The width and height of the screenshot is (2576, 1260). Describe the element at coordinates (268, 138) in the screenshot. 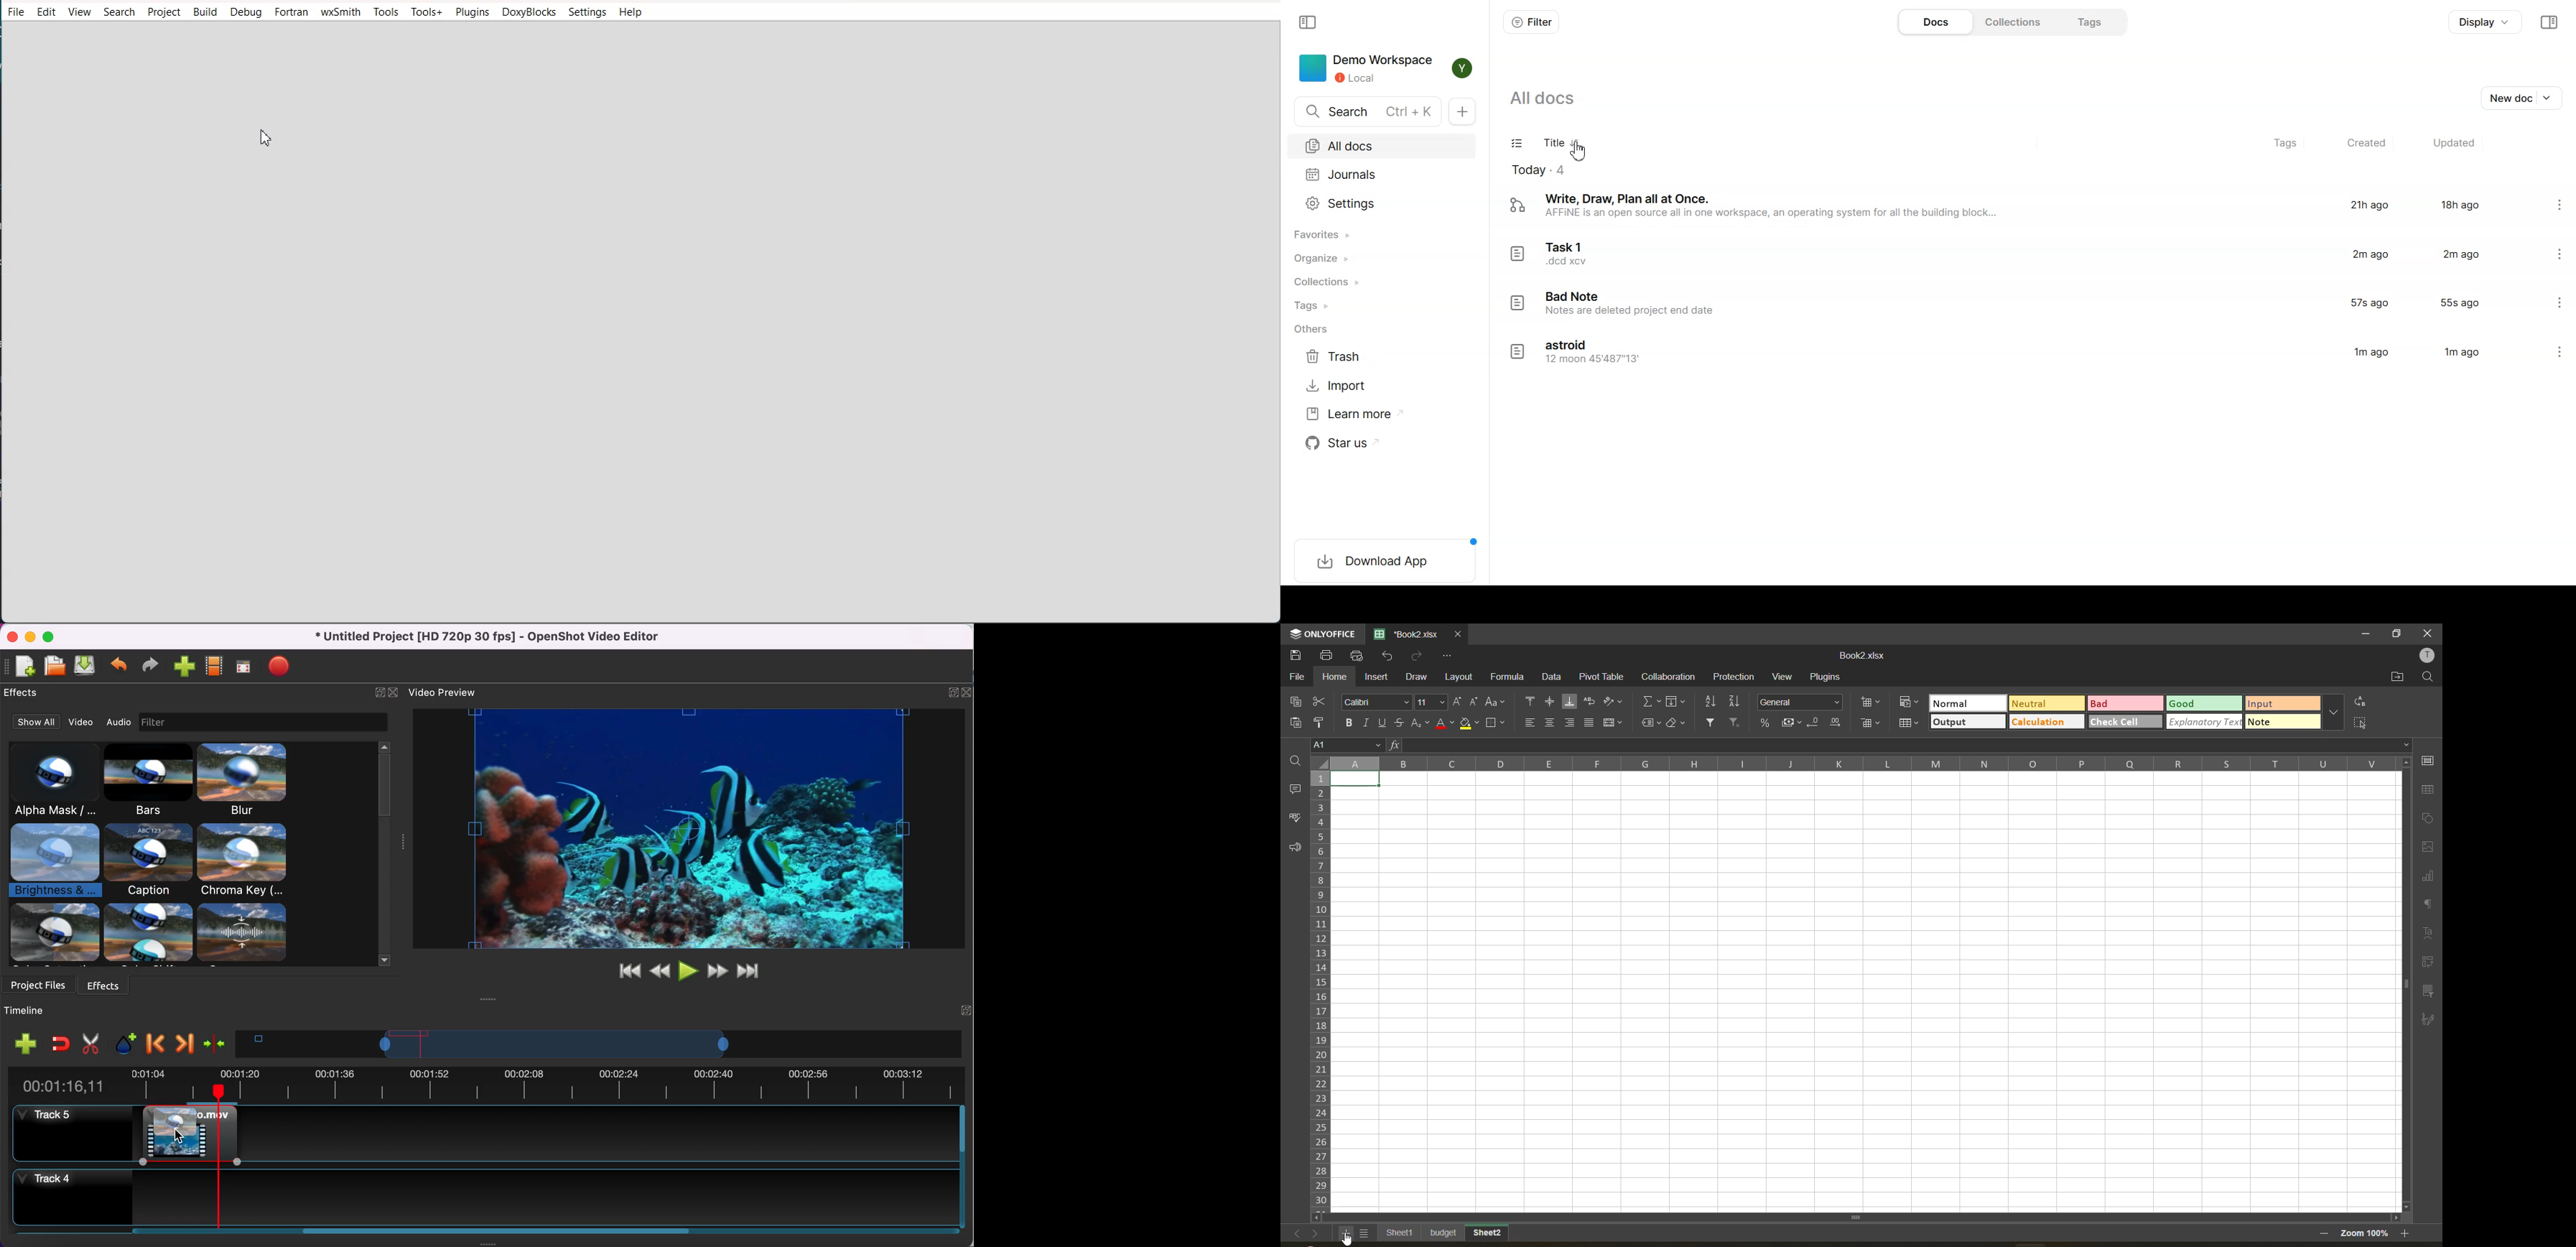

I see `Cursor` at that location.